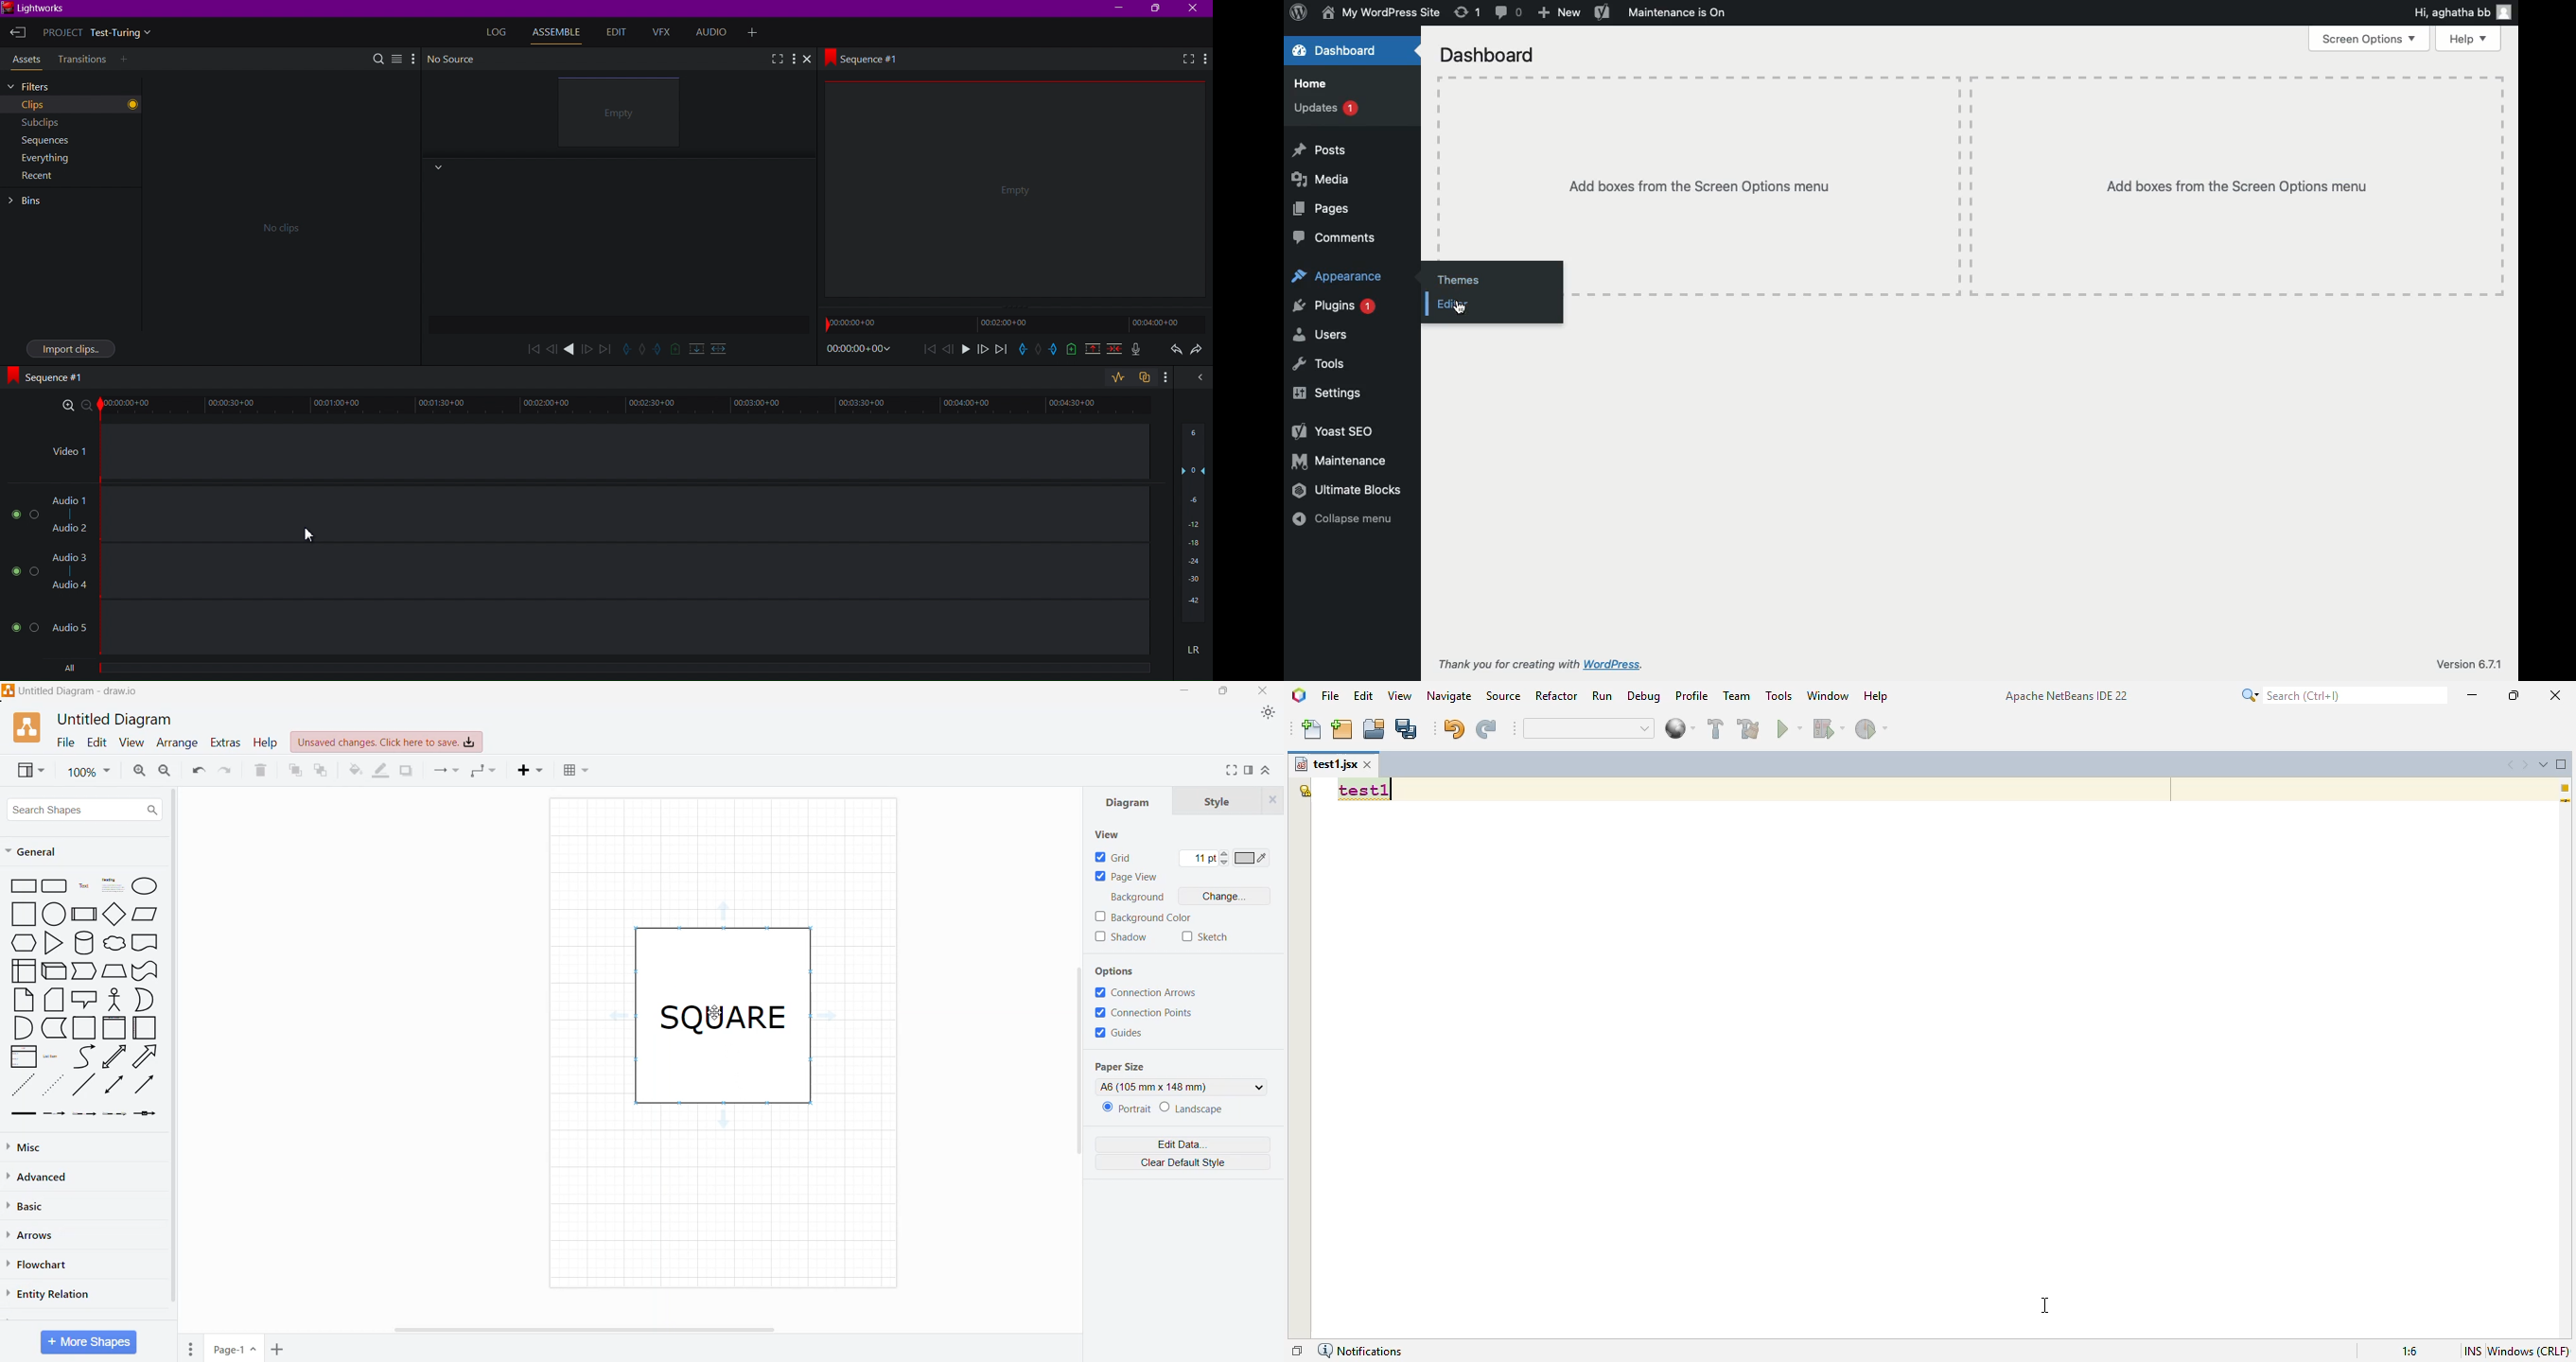 This screenshot has height=1372, width=2576. What do you see at coordinates (1218, 802) in the screenshot?
I see `Style` at bounding box center [1218, 802].